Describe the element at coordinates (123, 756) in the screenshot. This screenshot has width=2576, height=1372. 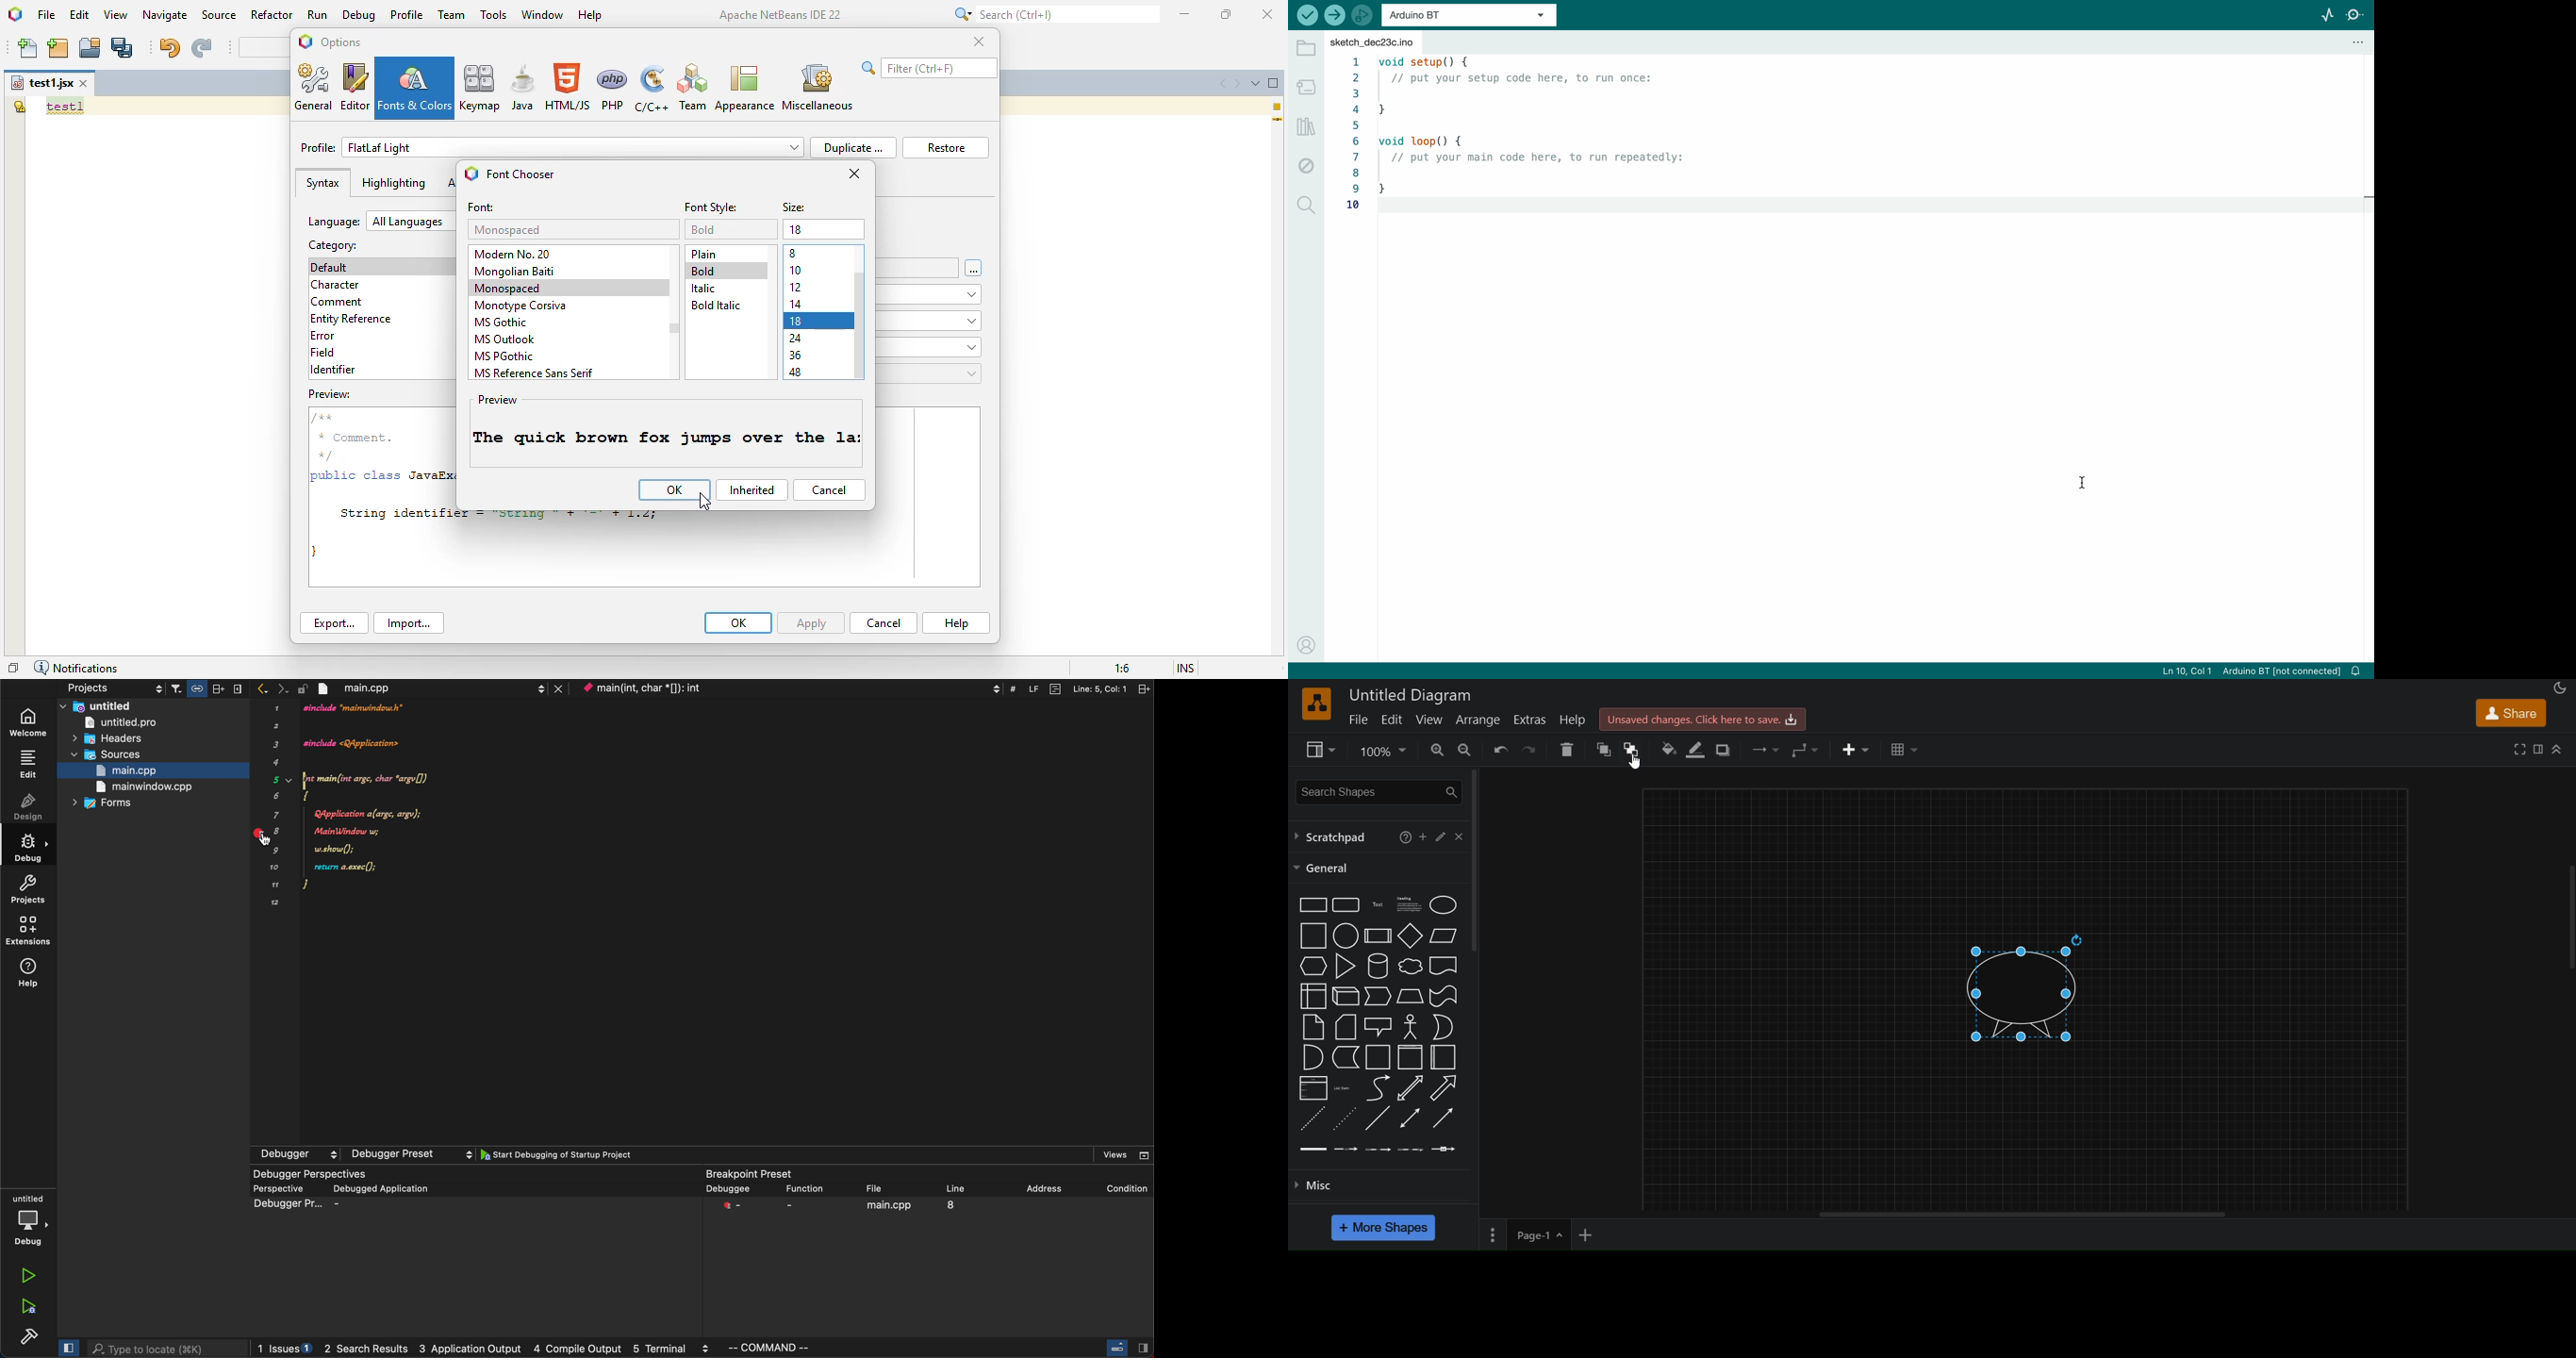
I see `sources` at that location.